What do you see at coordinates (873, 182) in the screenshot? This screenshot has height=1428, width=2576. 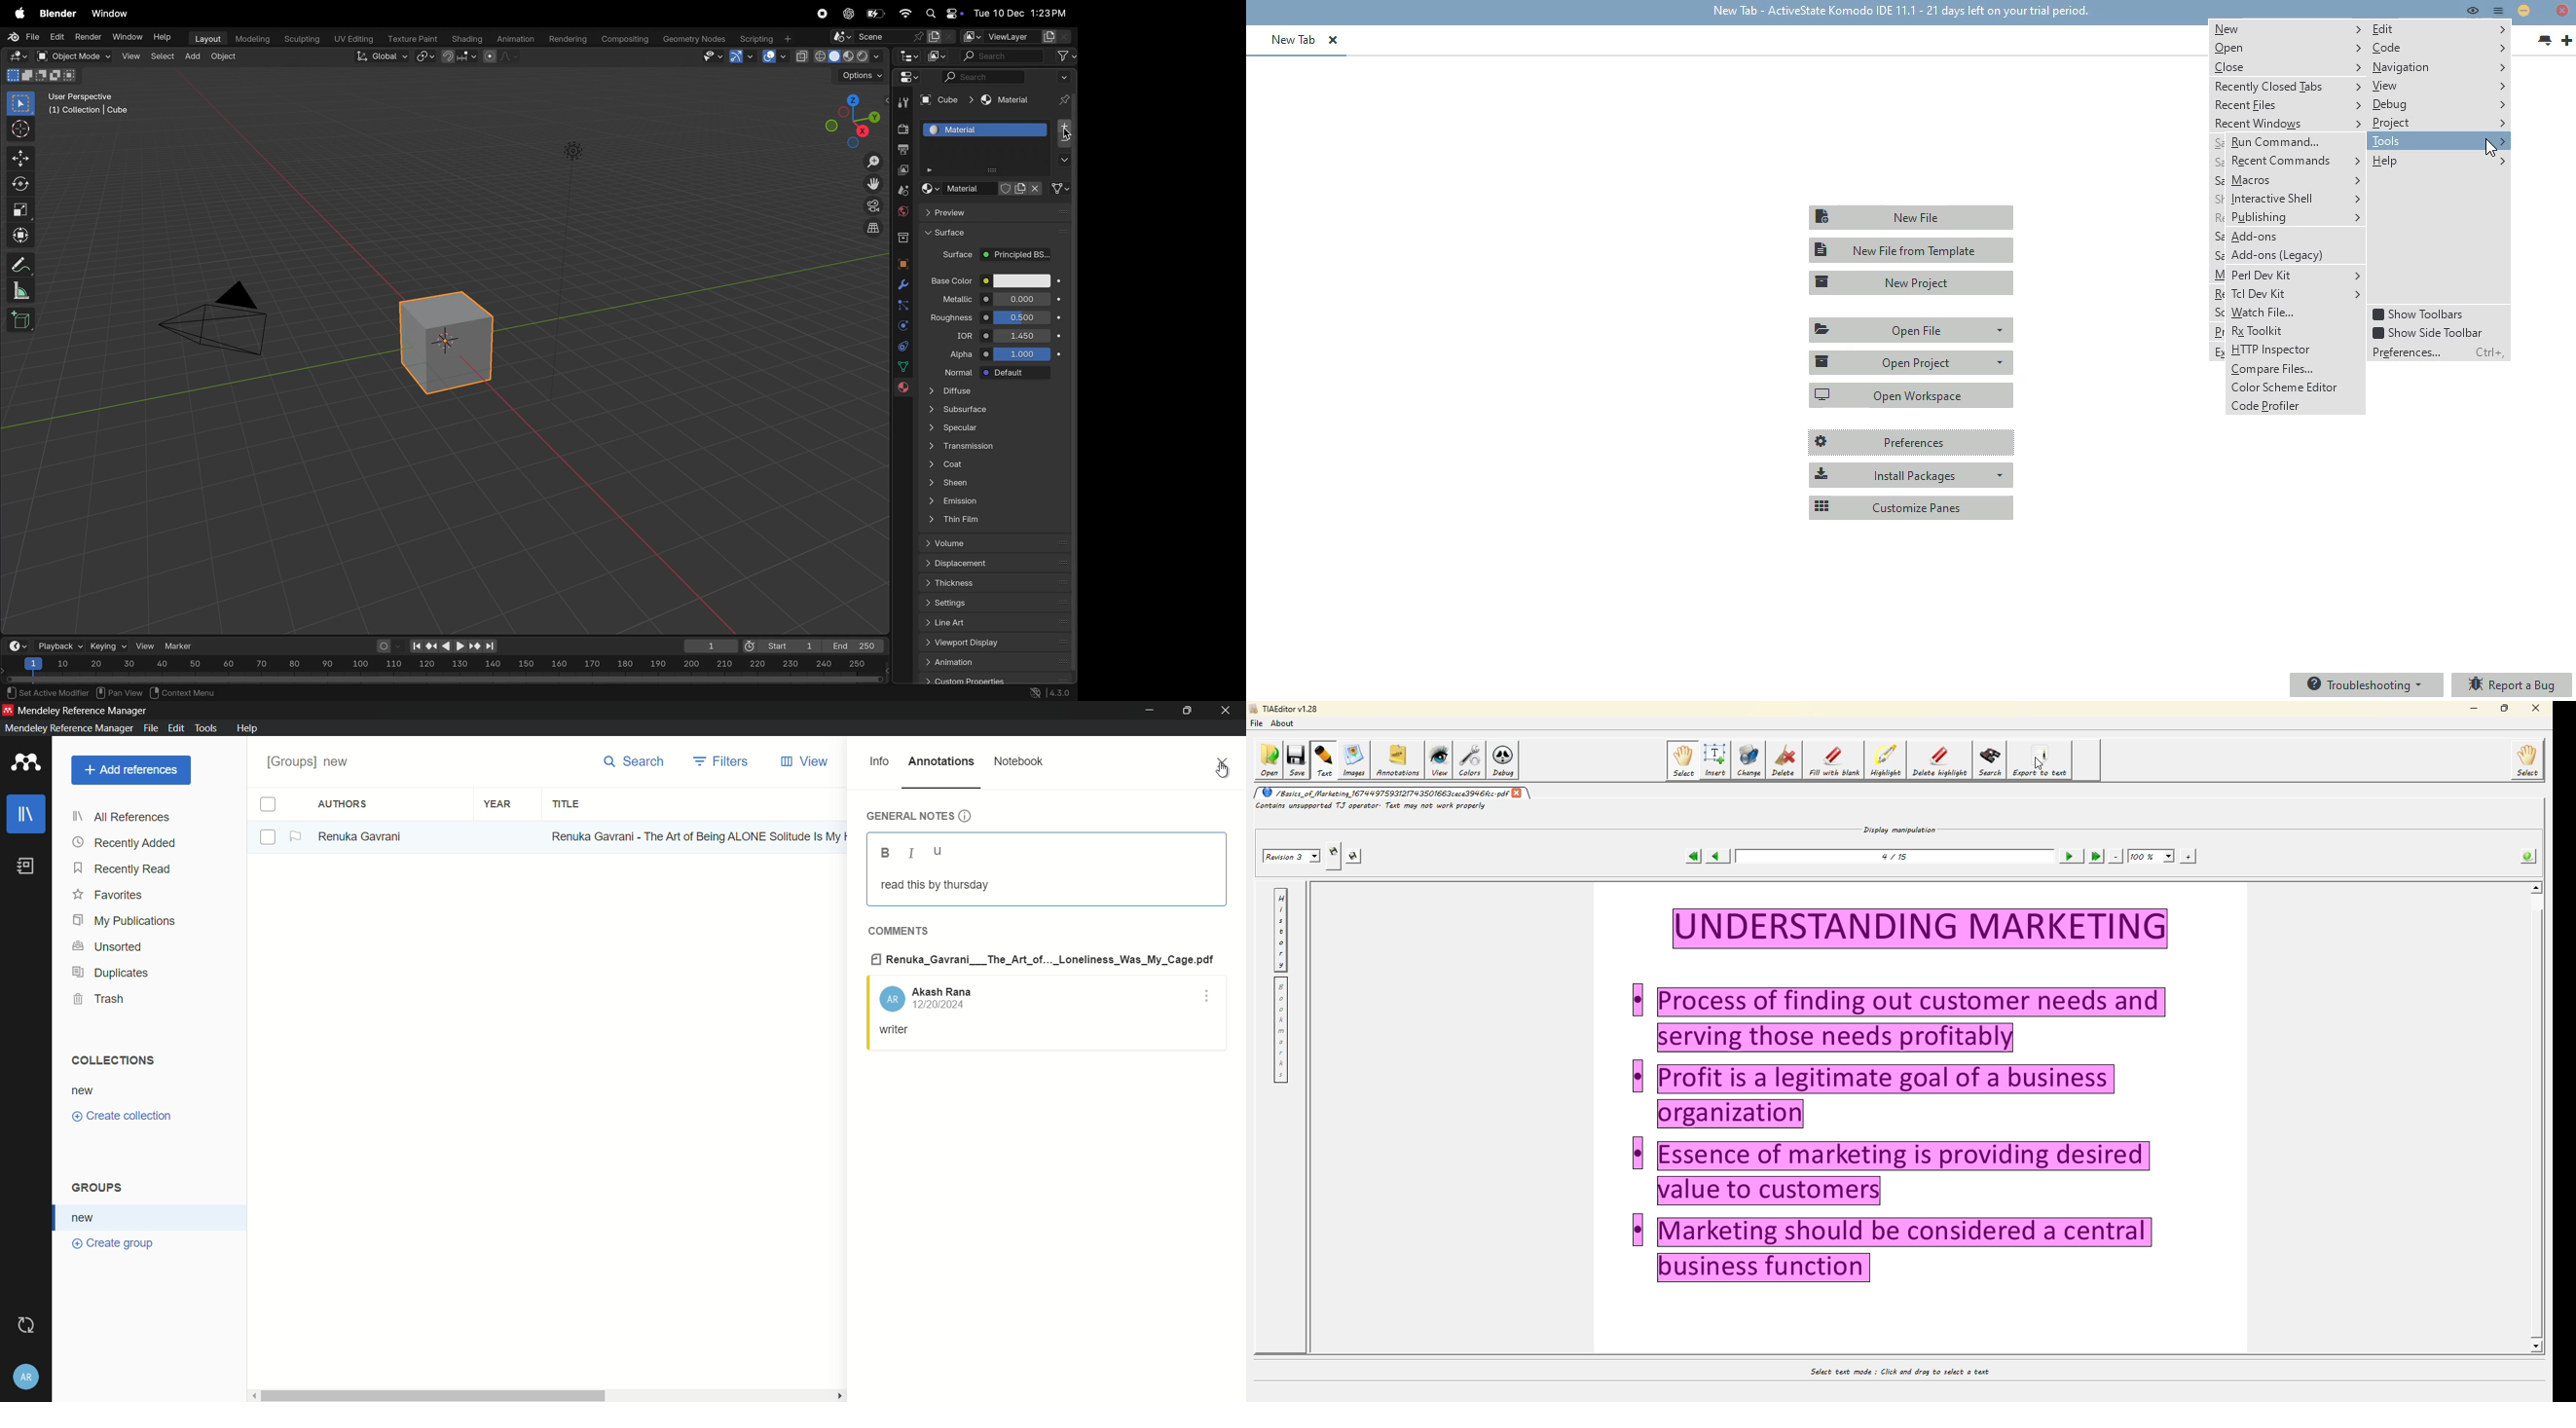 I see `move the view` at bounding box center [873, 182].